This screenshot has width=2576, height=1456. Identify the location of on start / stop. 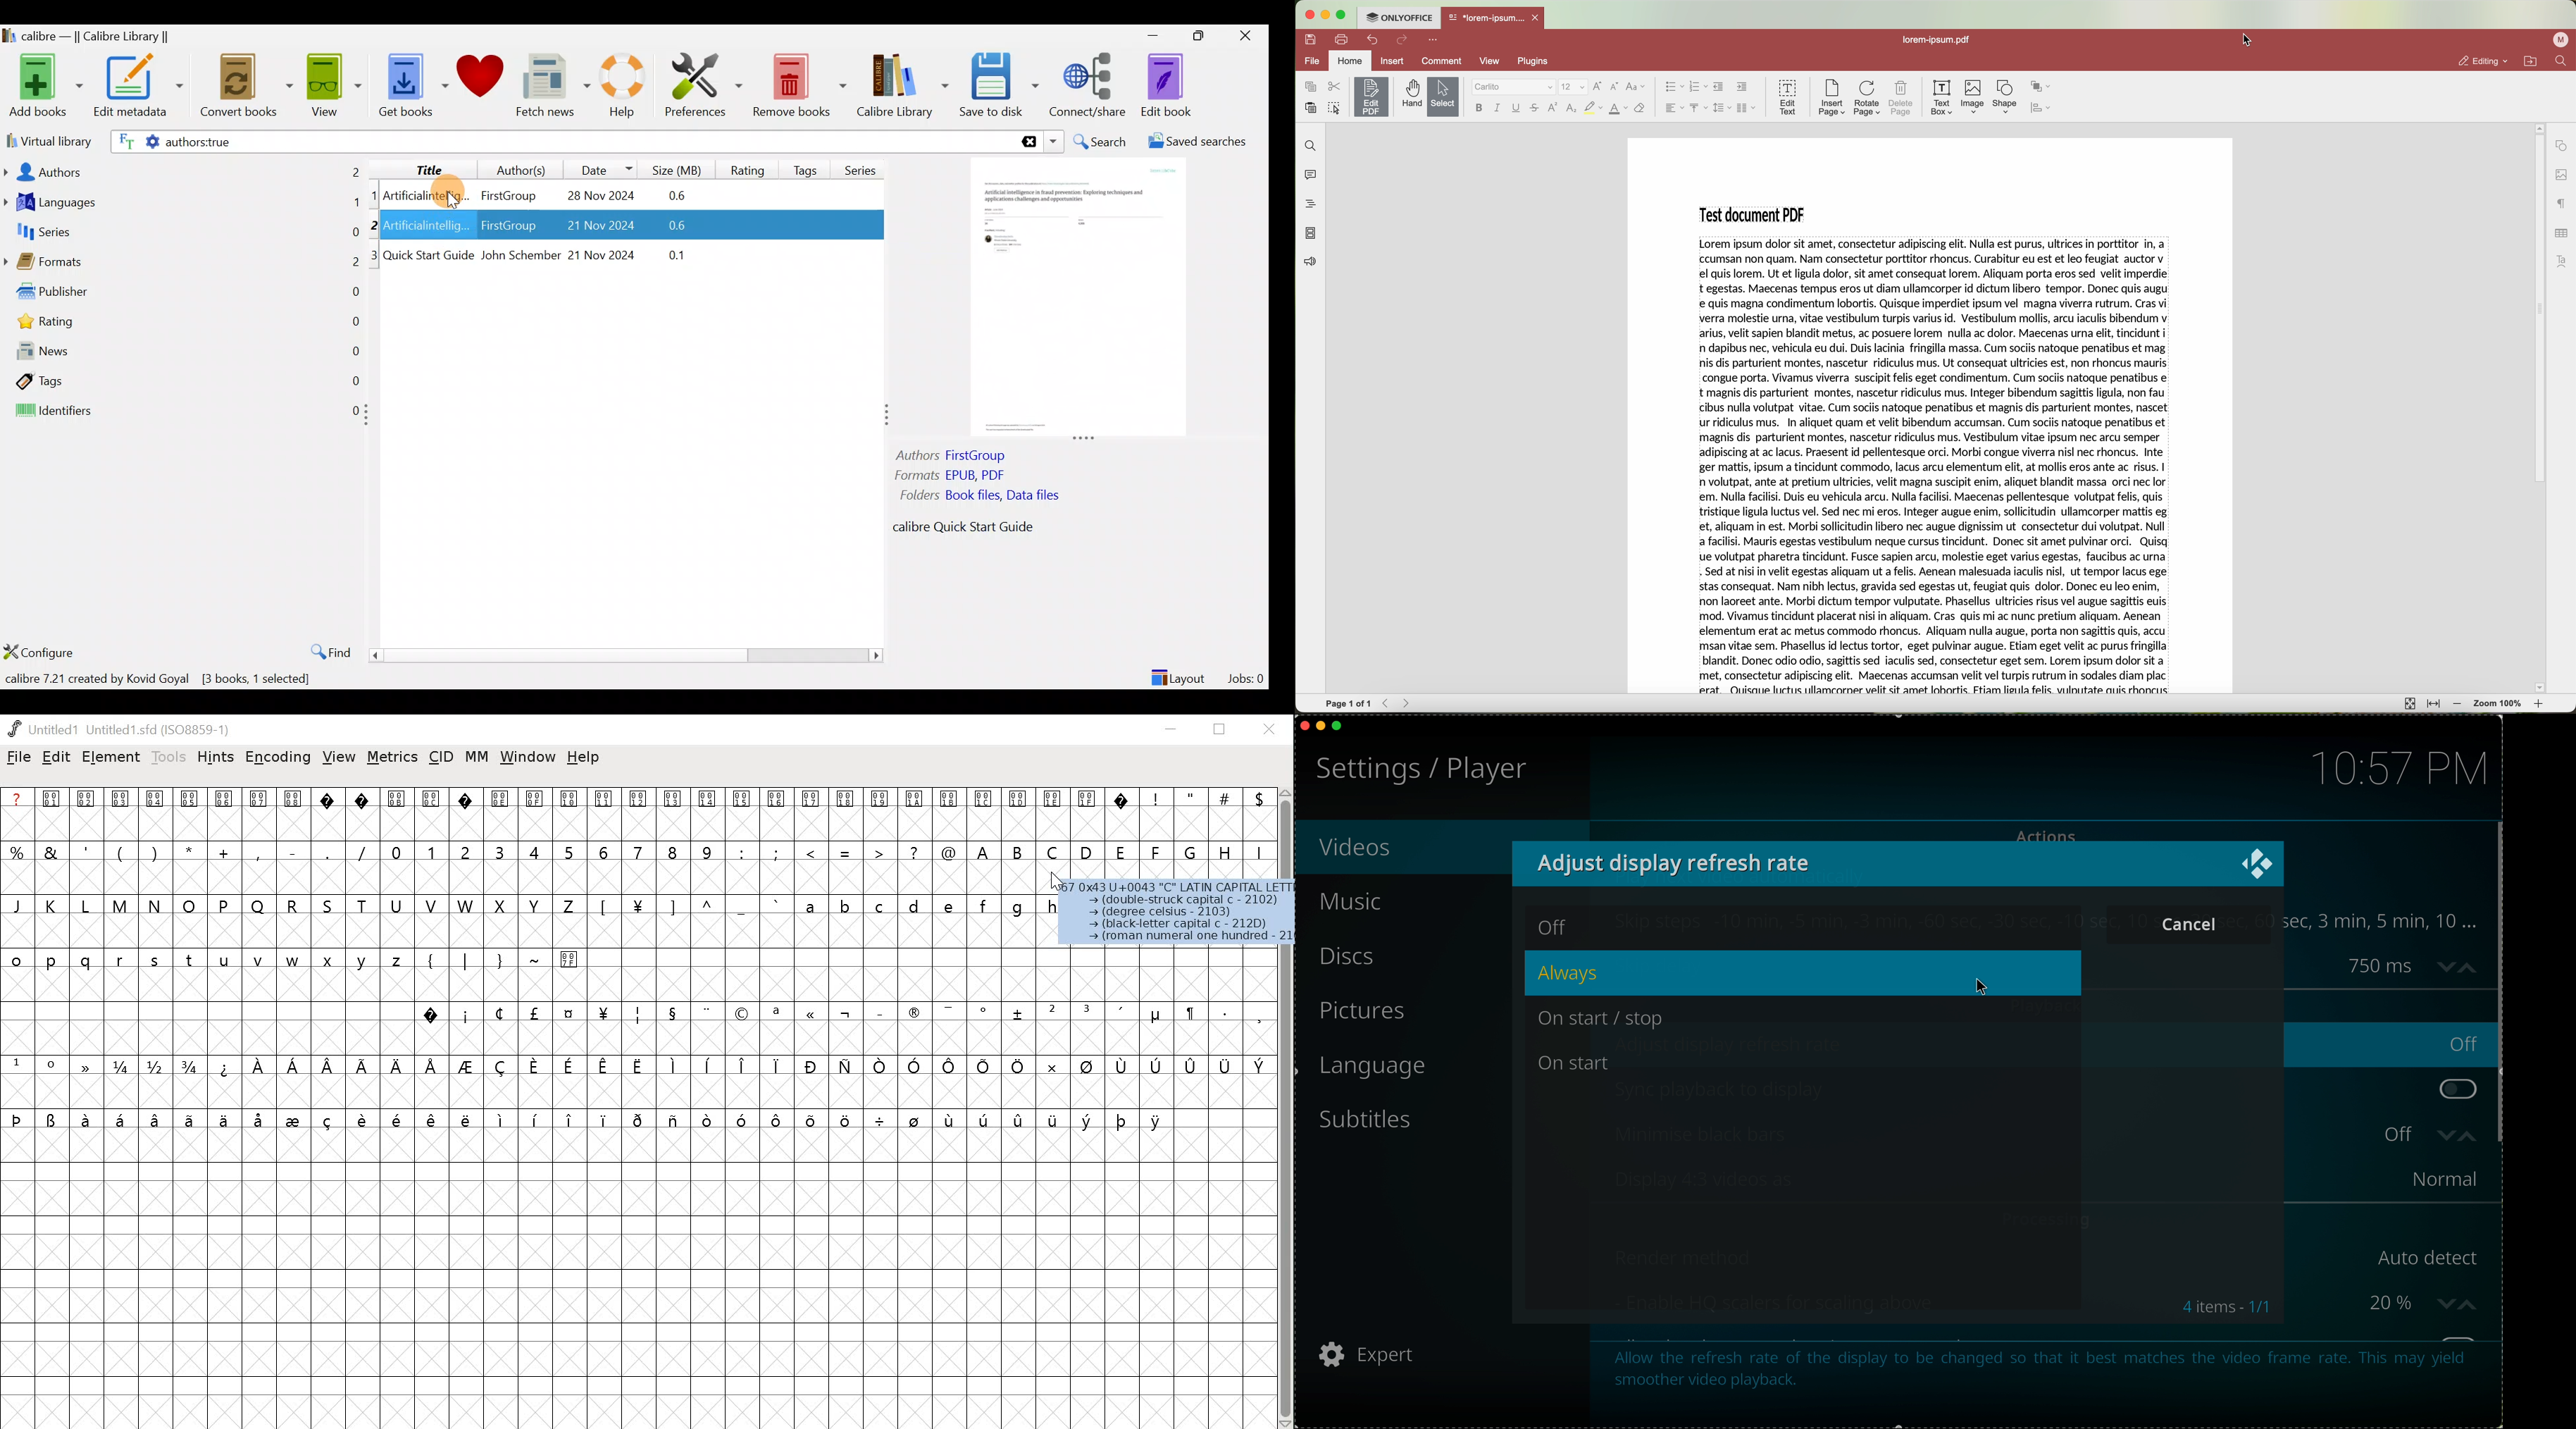
(1606, 1021).